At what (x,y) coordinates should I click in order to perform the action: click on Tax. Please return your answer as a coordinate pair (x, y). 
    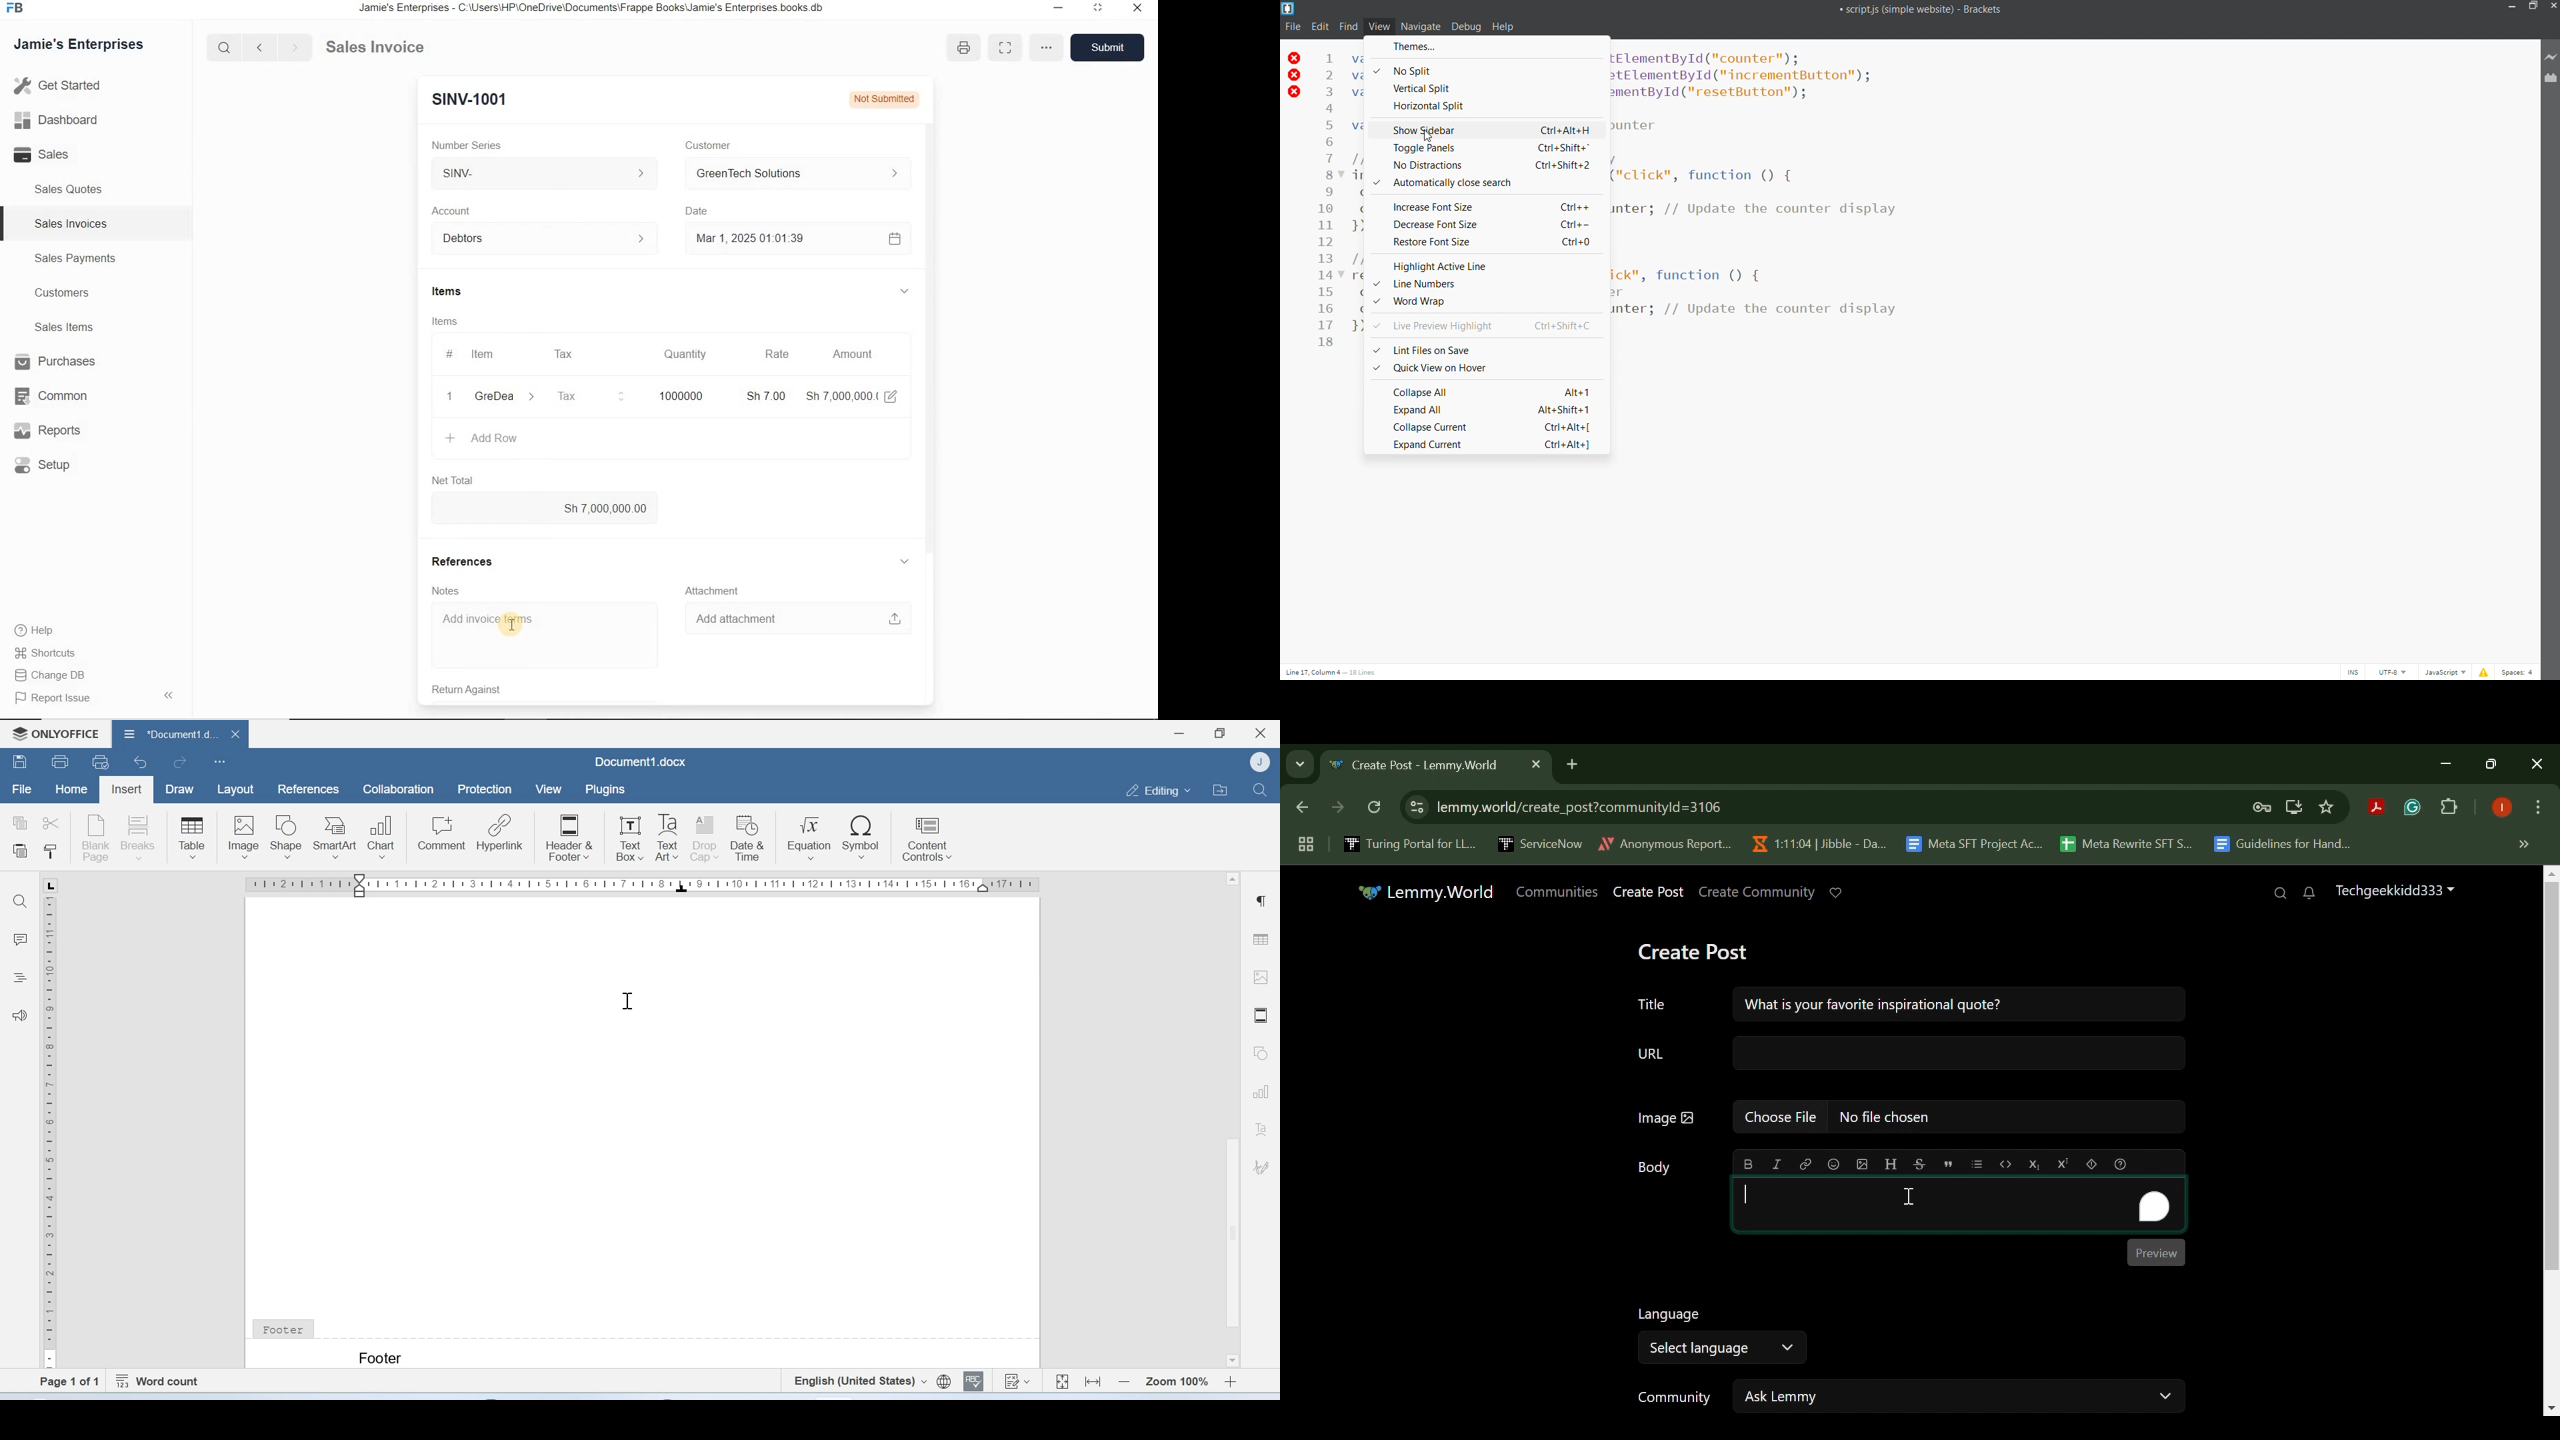
    Looking at the image, I should click on (566, 353).